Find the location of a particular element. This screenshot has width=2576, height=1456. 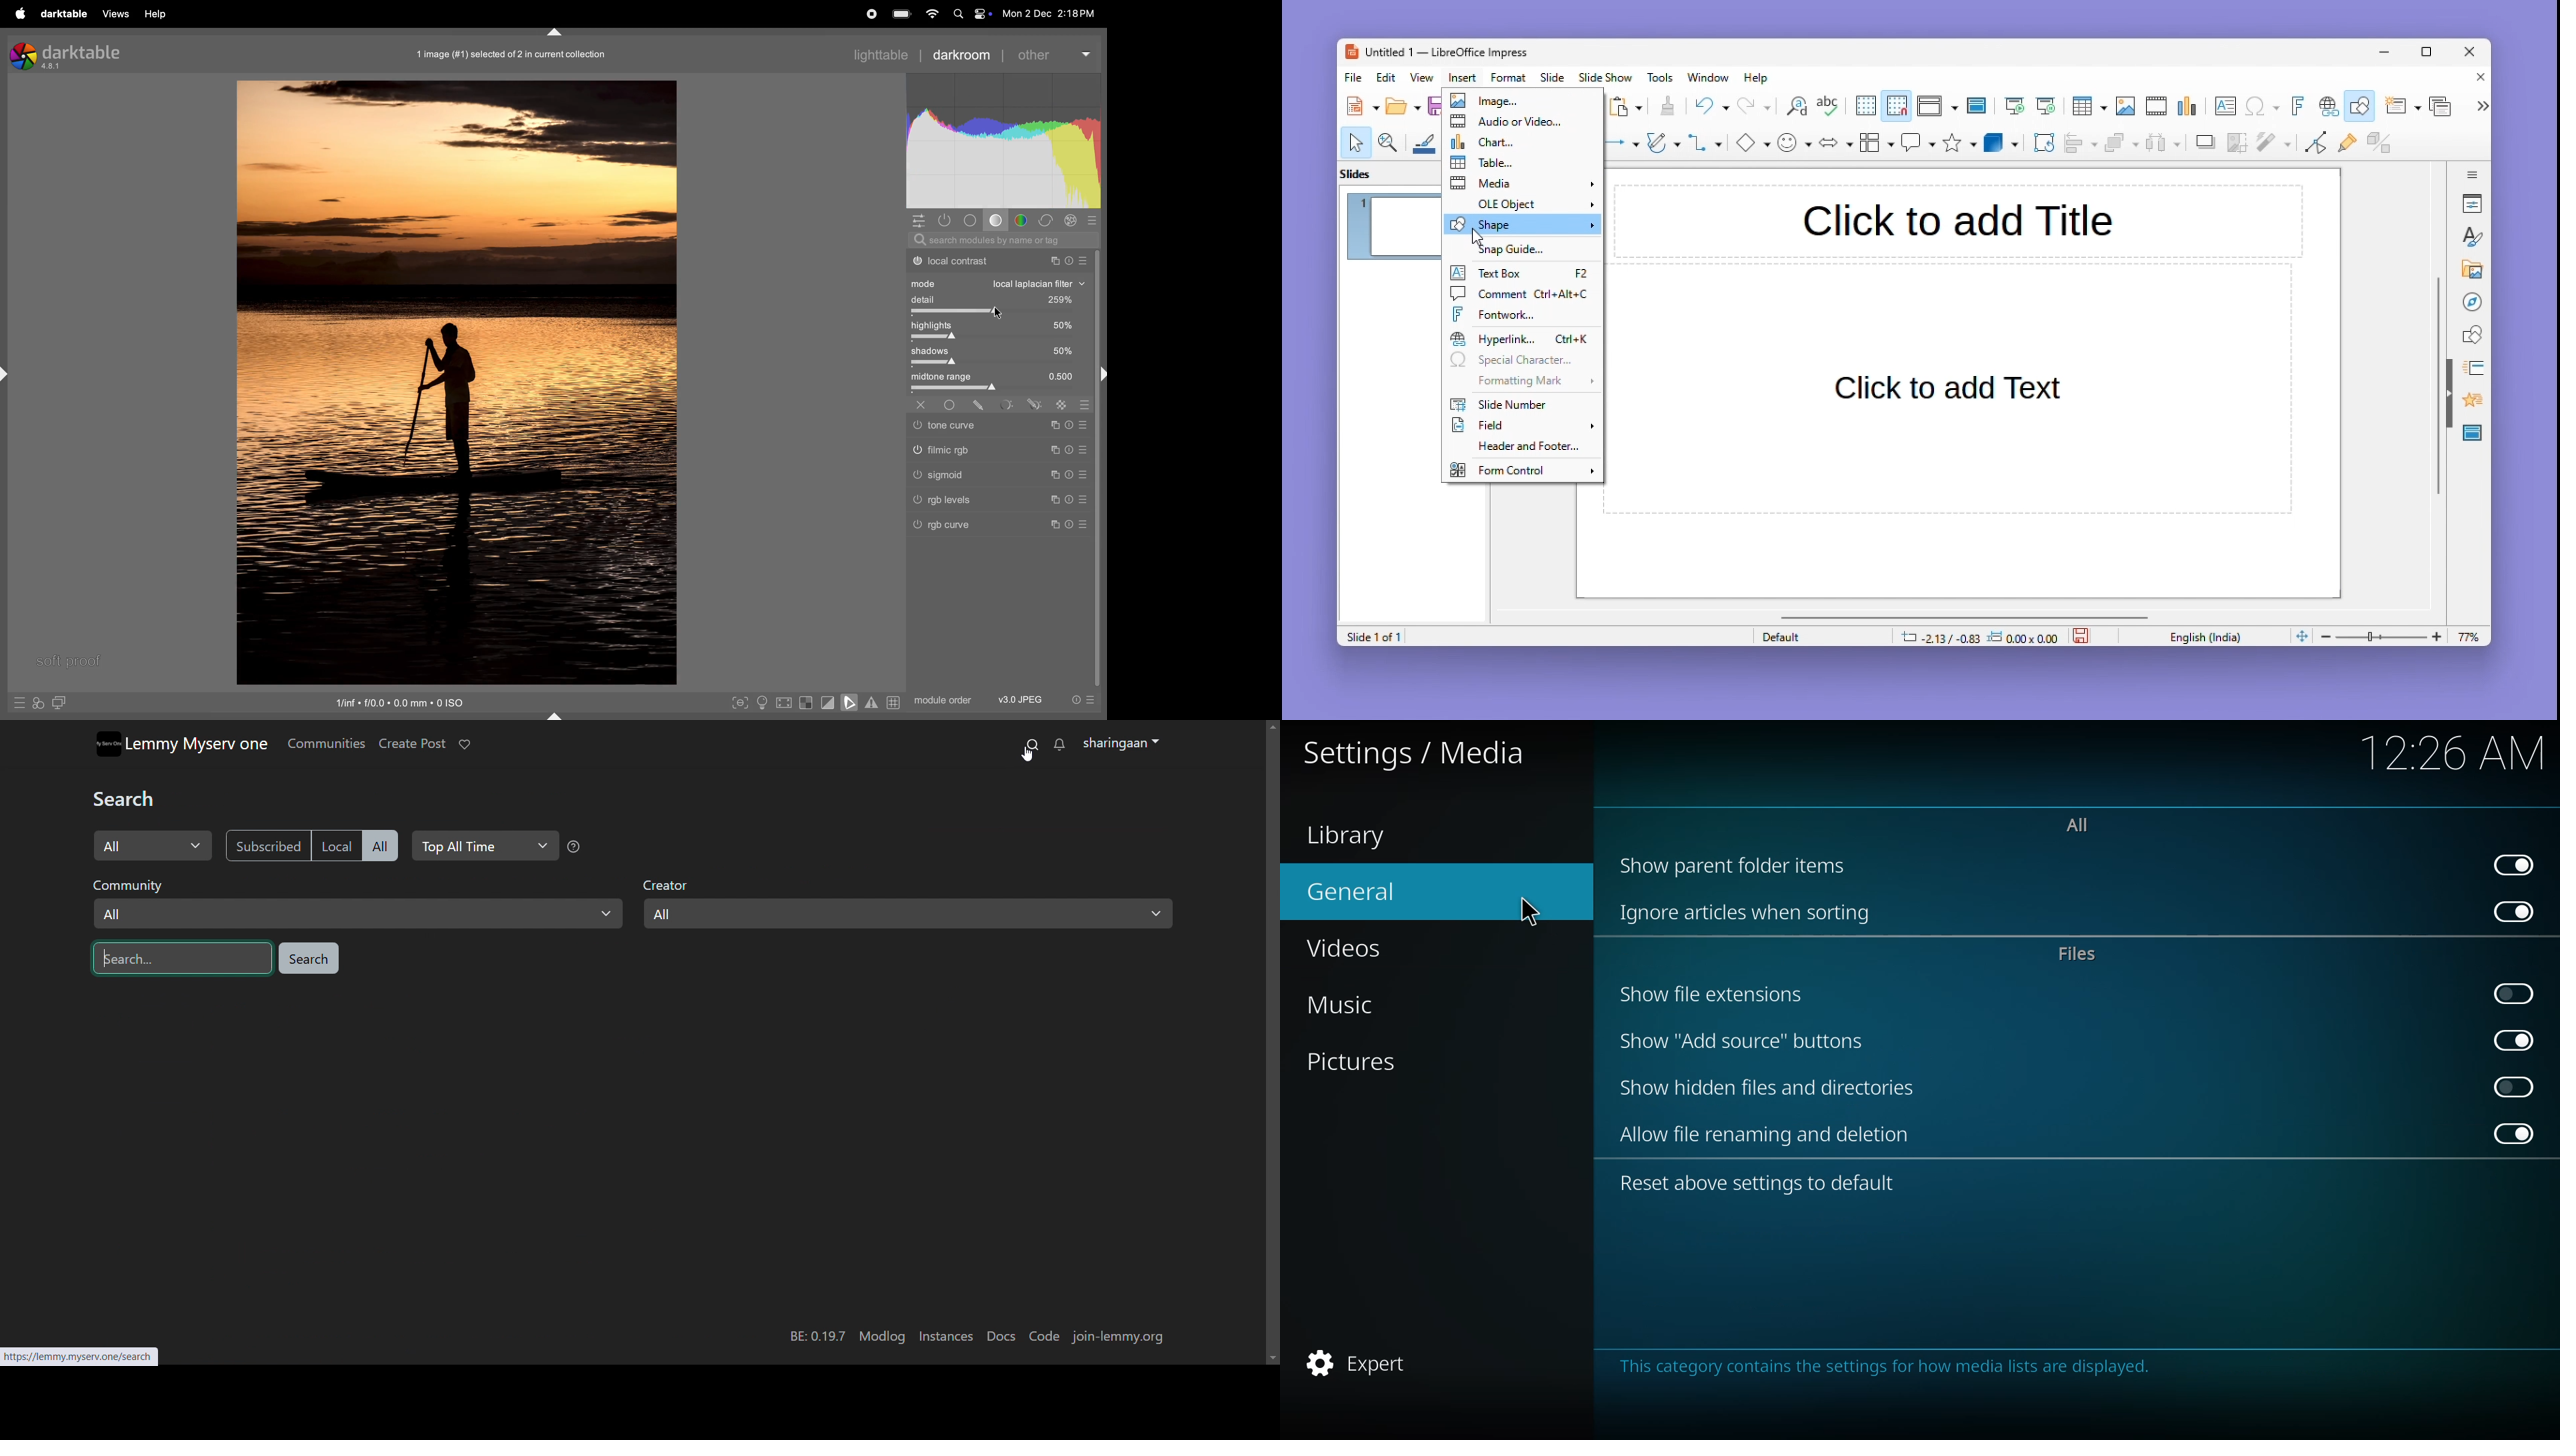

Slide one of one is located at coordinates (1371, 637).